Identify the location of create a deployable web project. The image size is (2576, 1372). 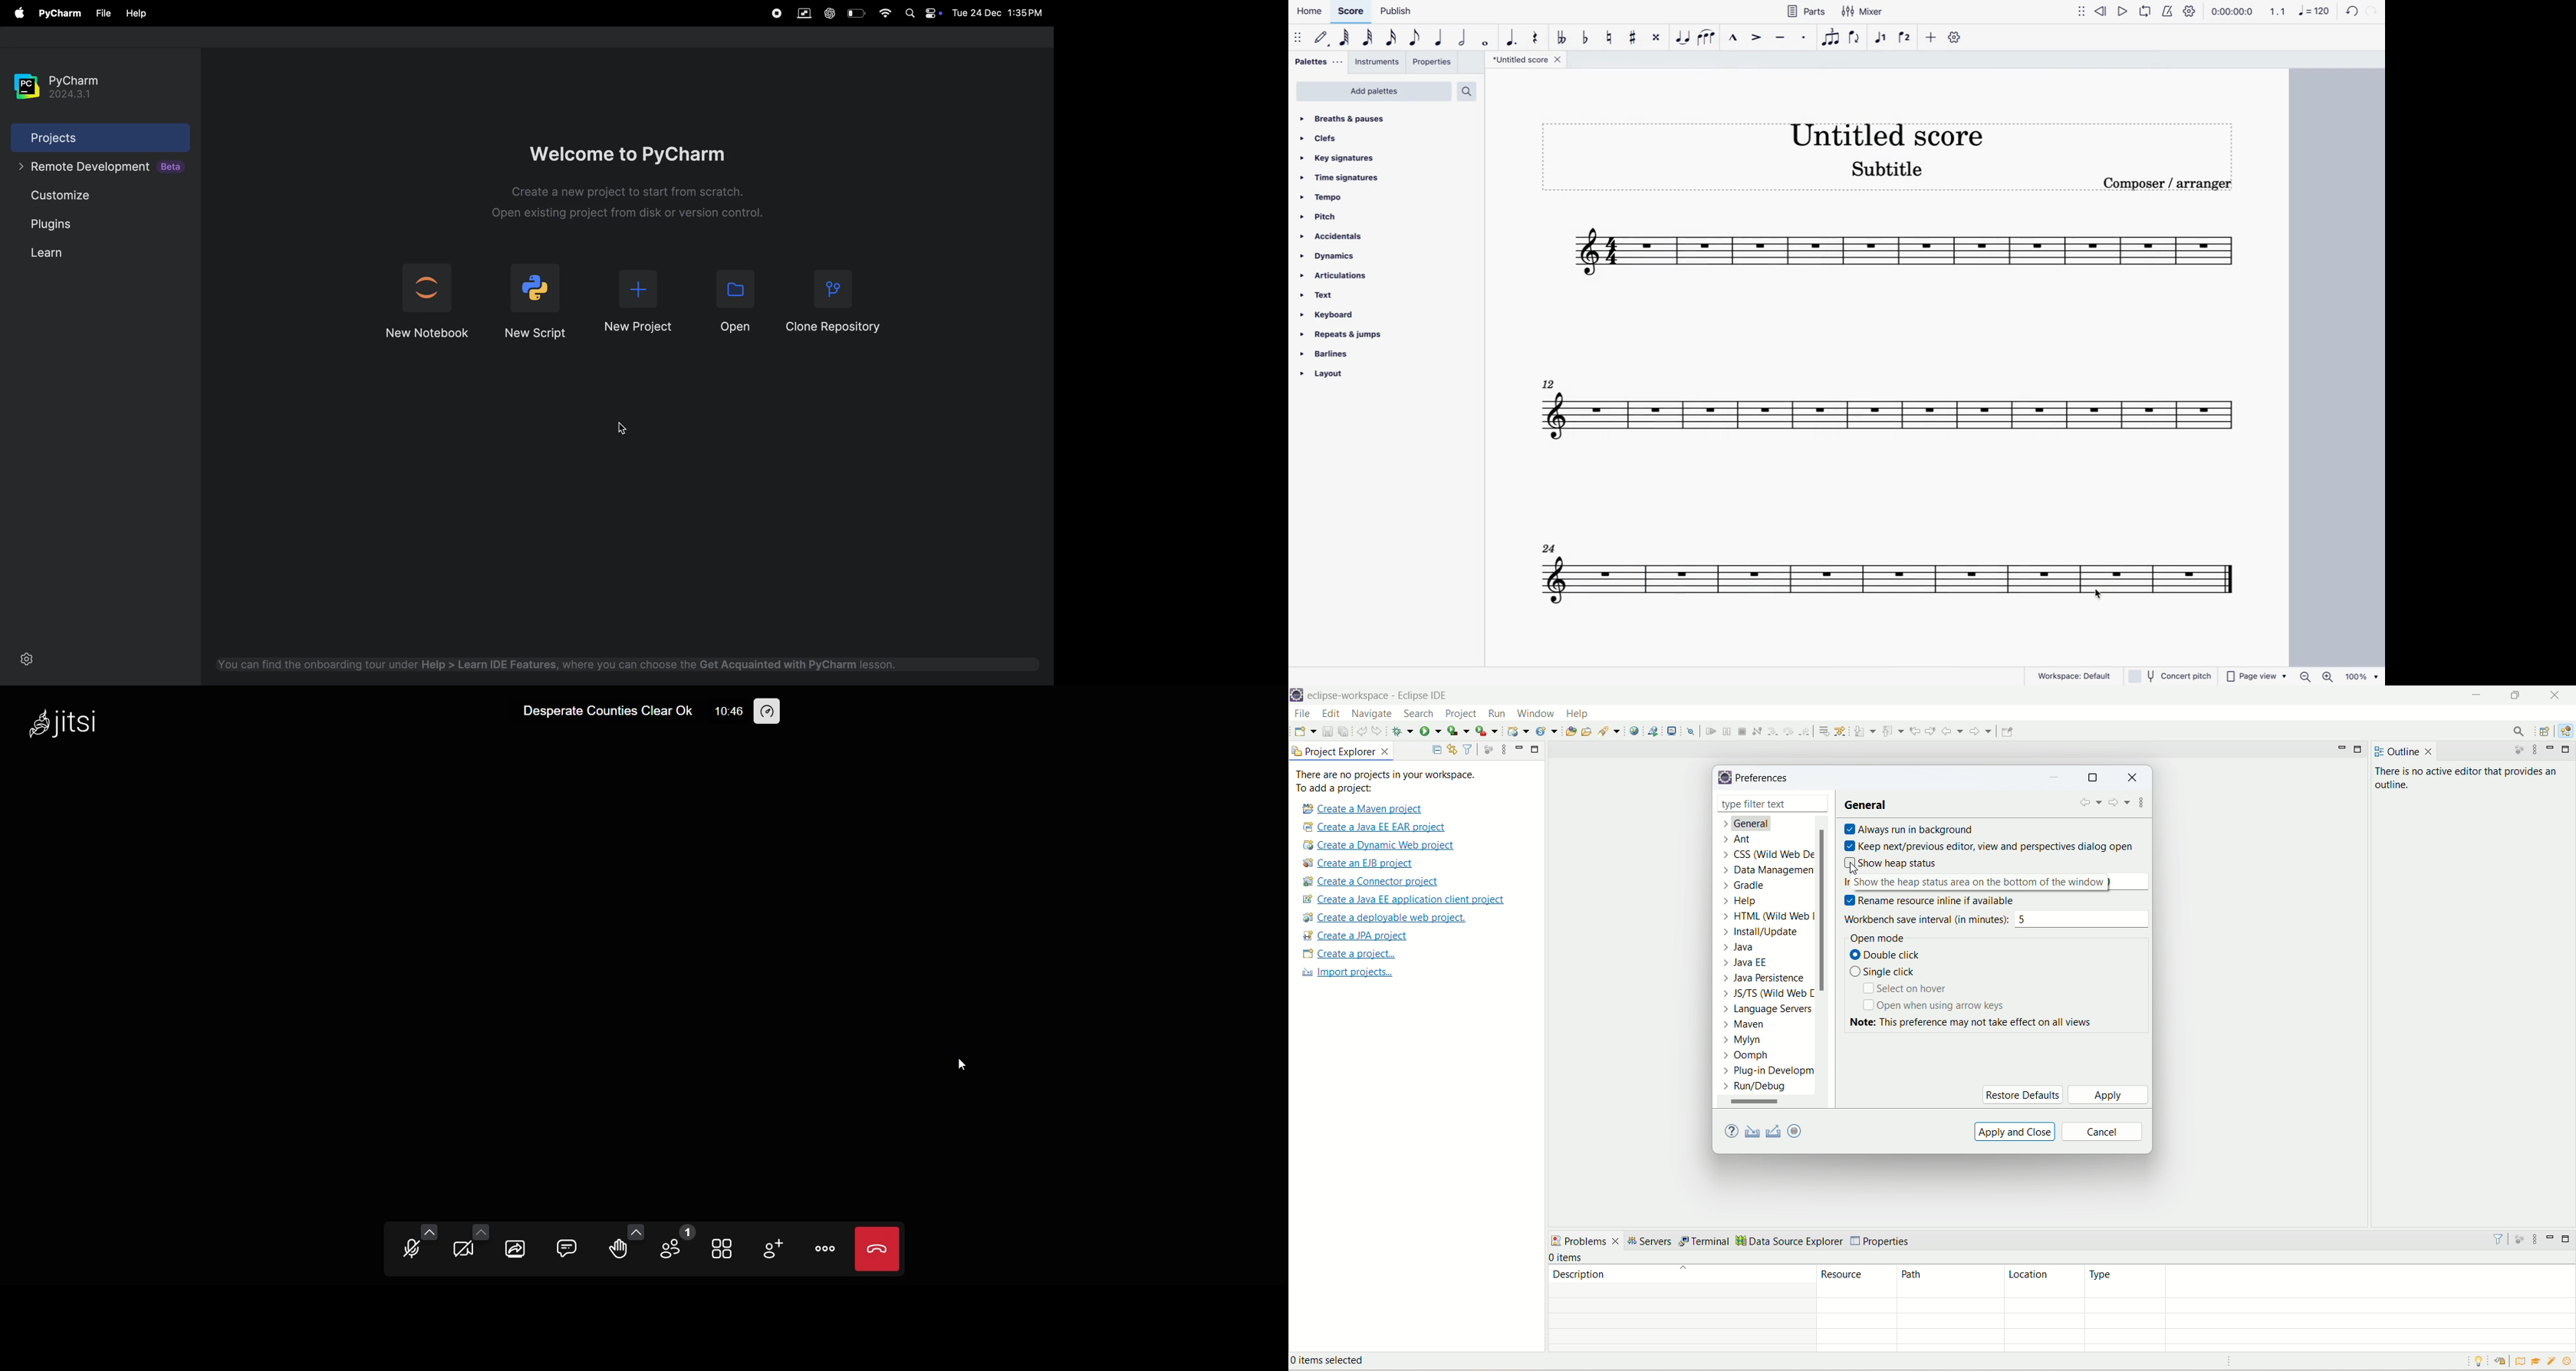
(1386, 918).